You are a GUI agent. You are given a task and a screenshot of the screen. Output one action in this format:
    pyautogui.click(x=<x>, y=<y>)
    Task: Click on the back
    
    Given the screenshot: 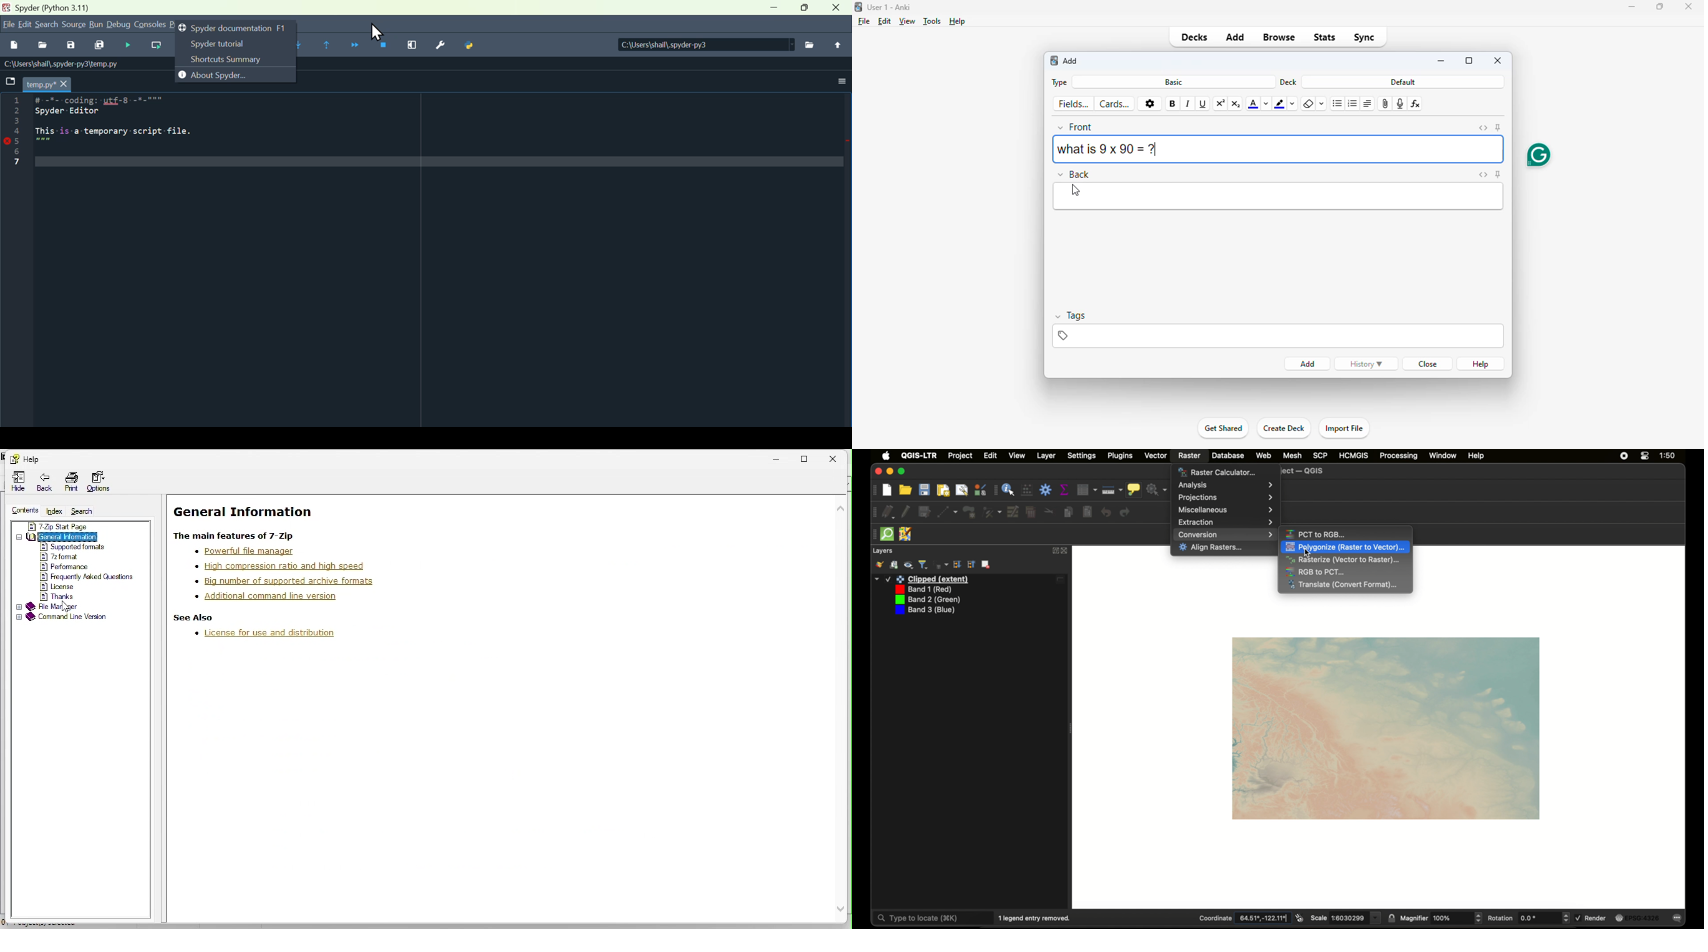 What is the action you would take?
    pyautogui.click(x=1075, y=174)
    